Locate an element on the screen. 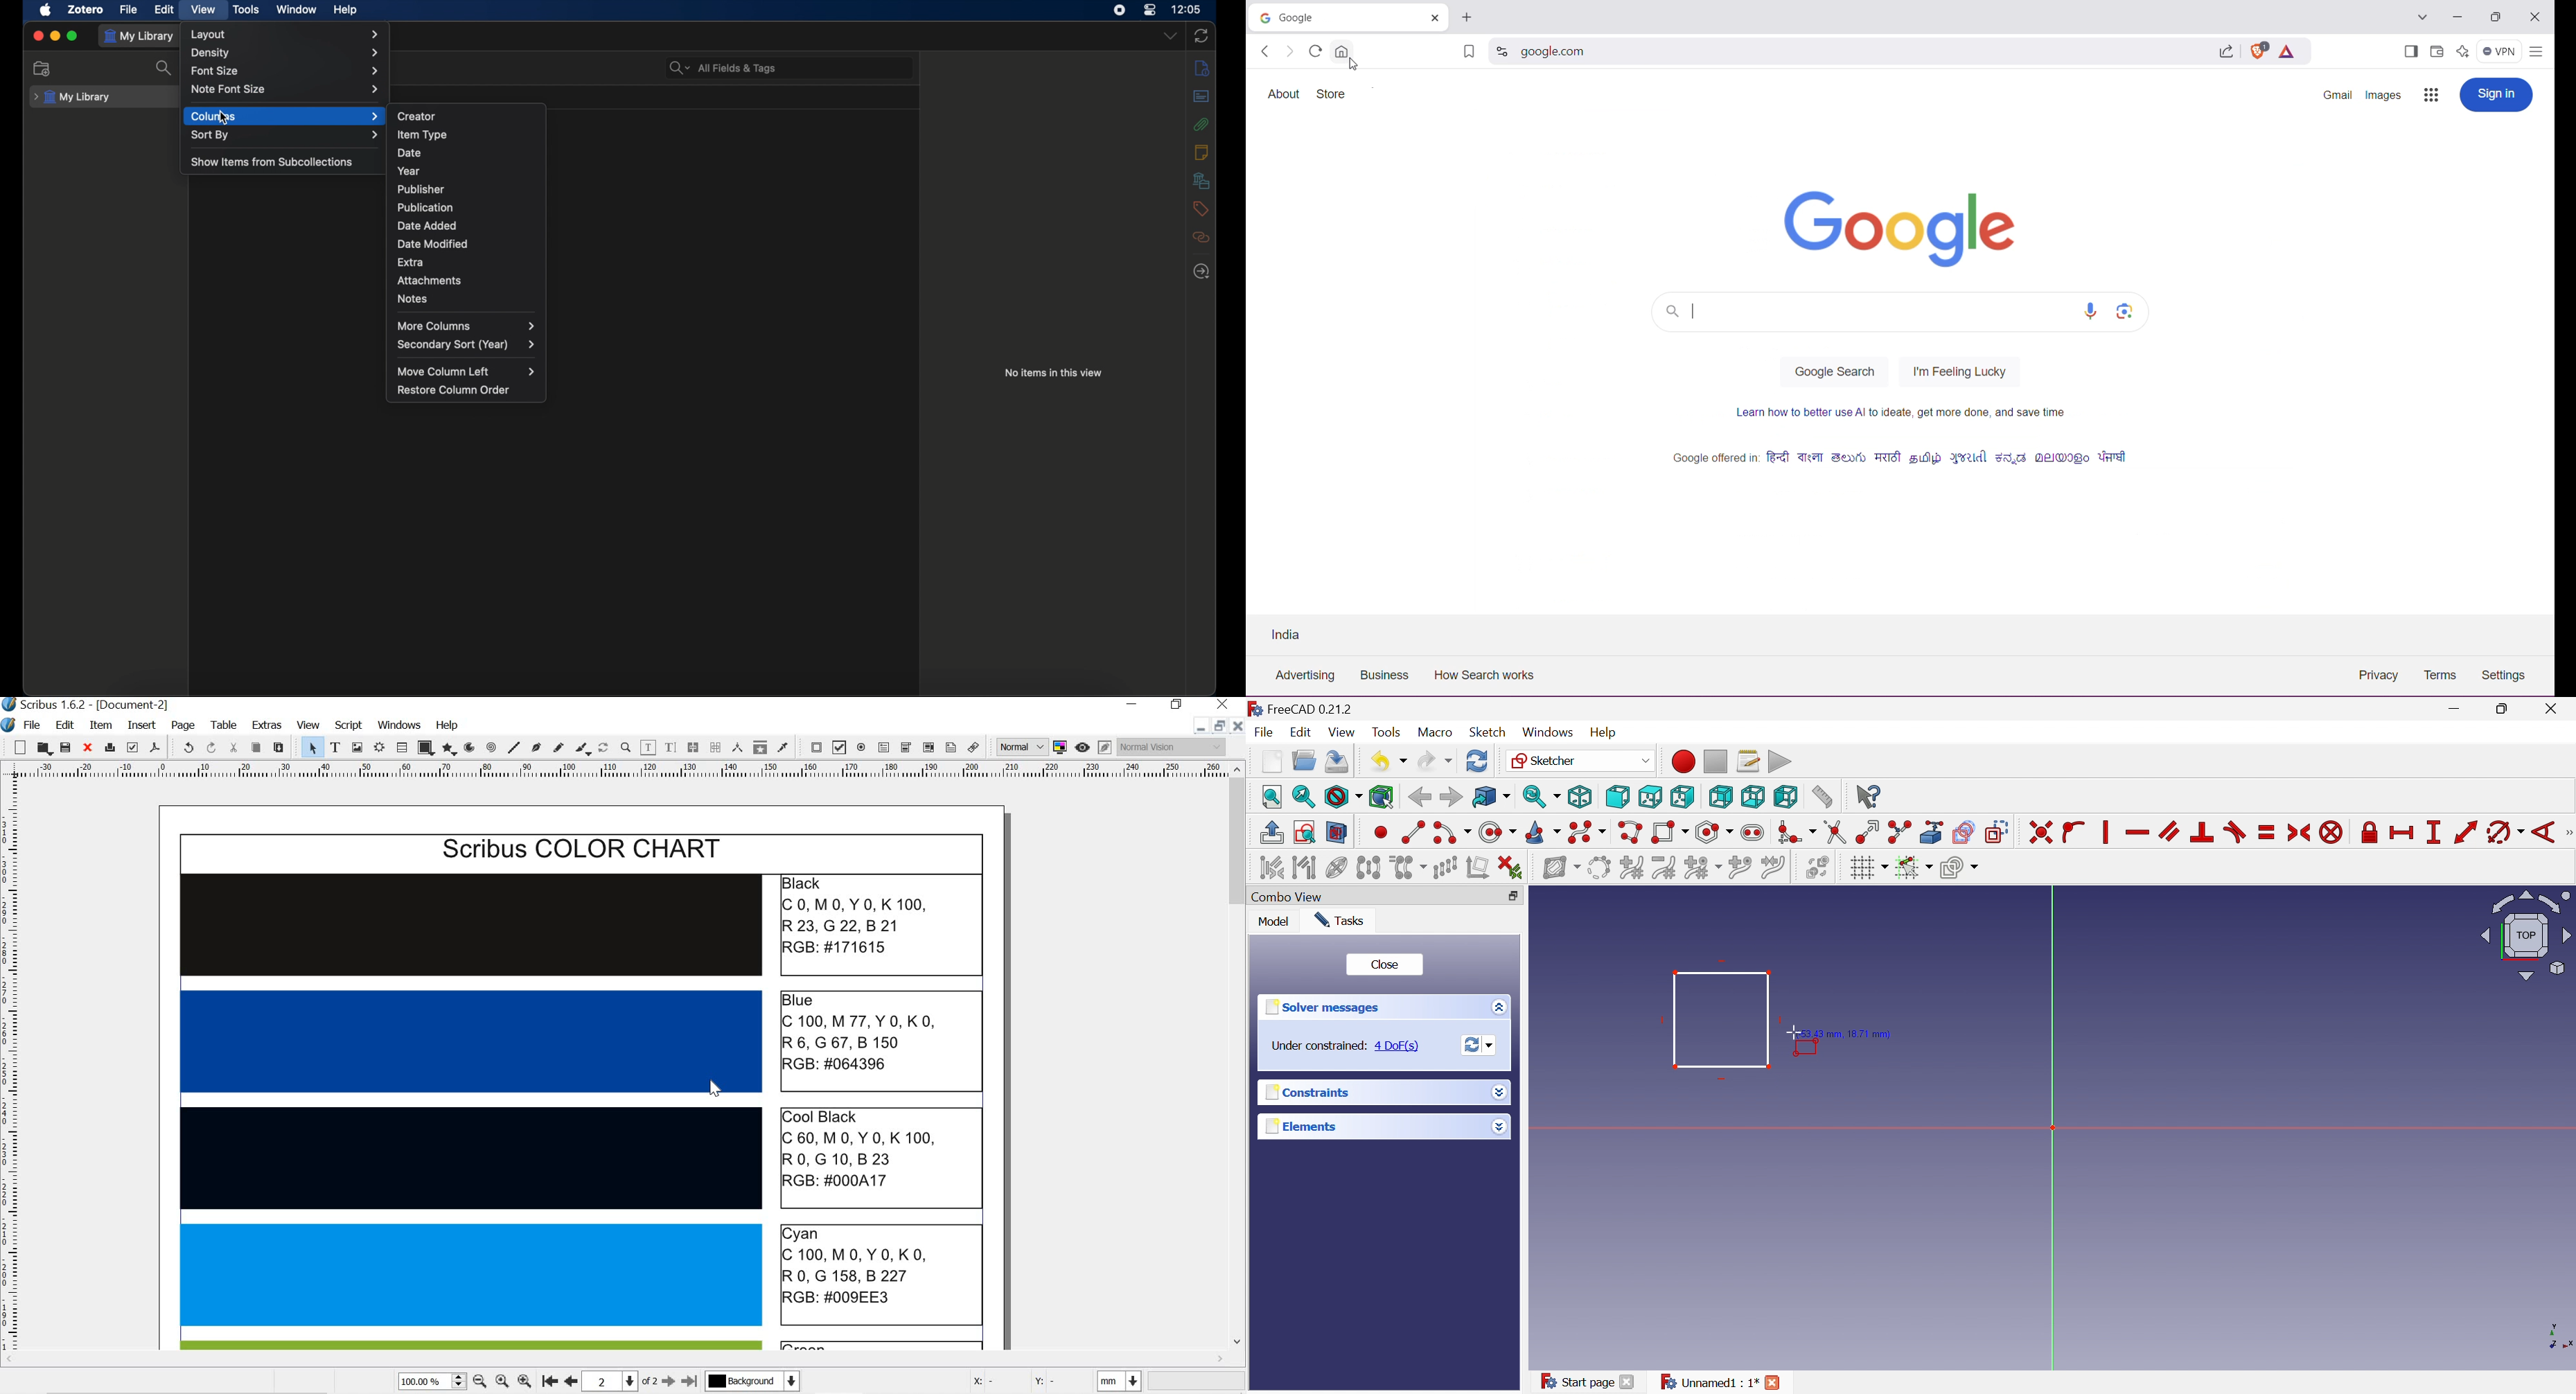  Create line is located at coordinates (1413, 831).